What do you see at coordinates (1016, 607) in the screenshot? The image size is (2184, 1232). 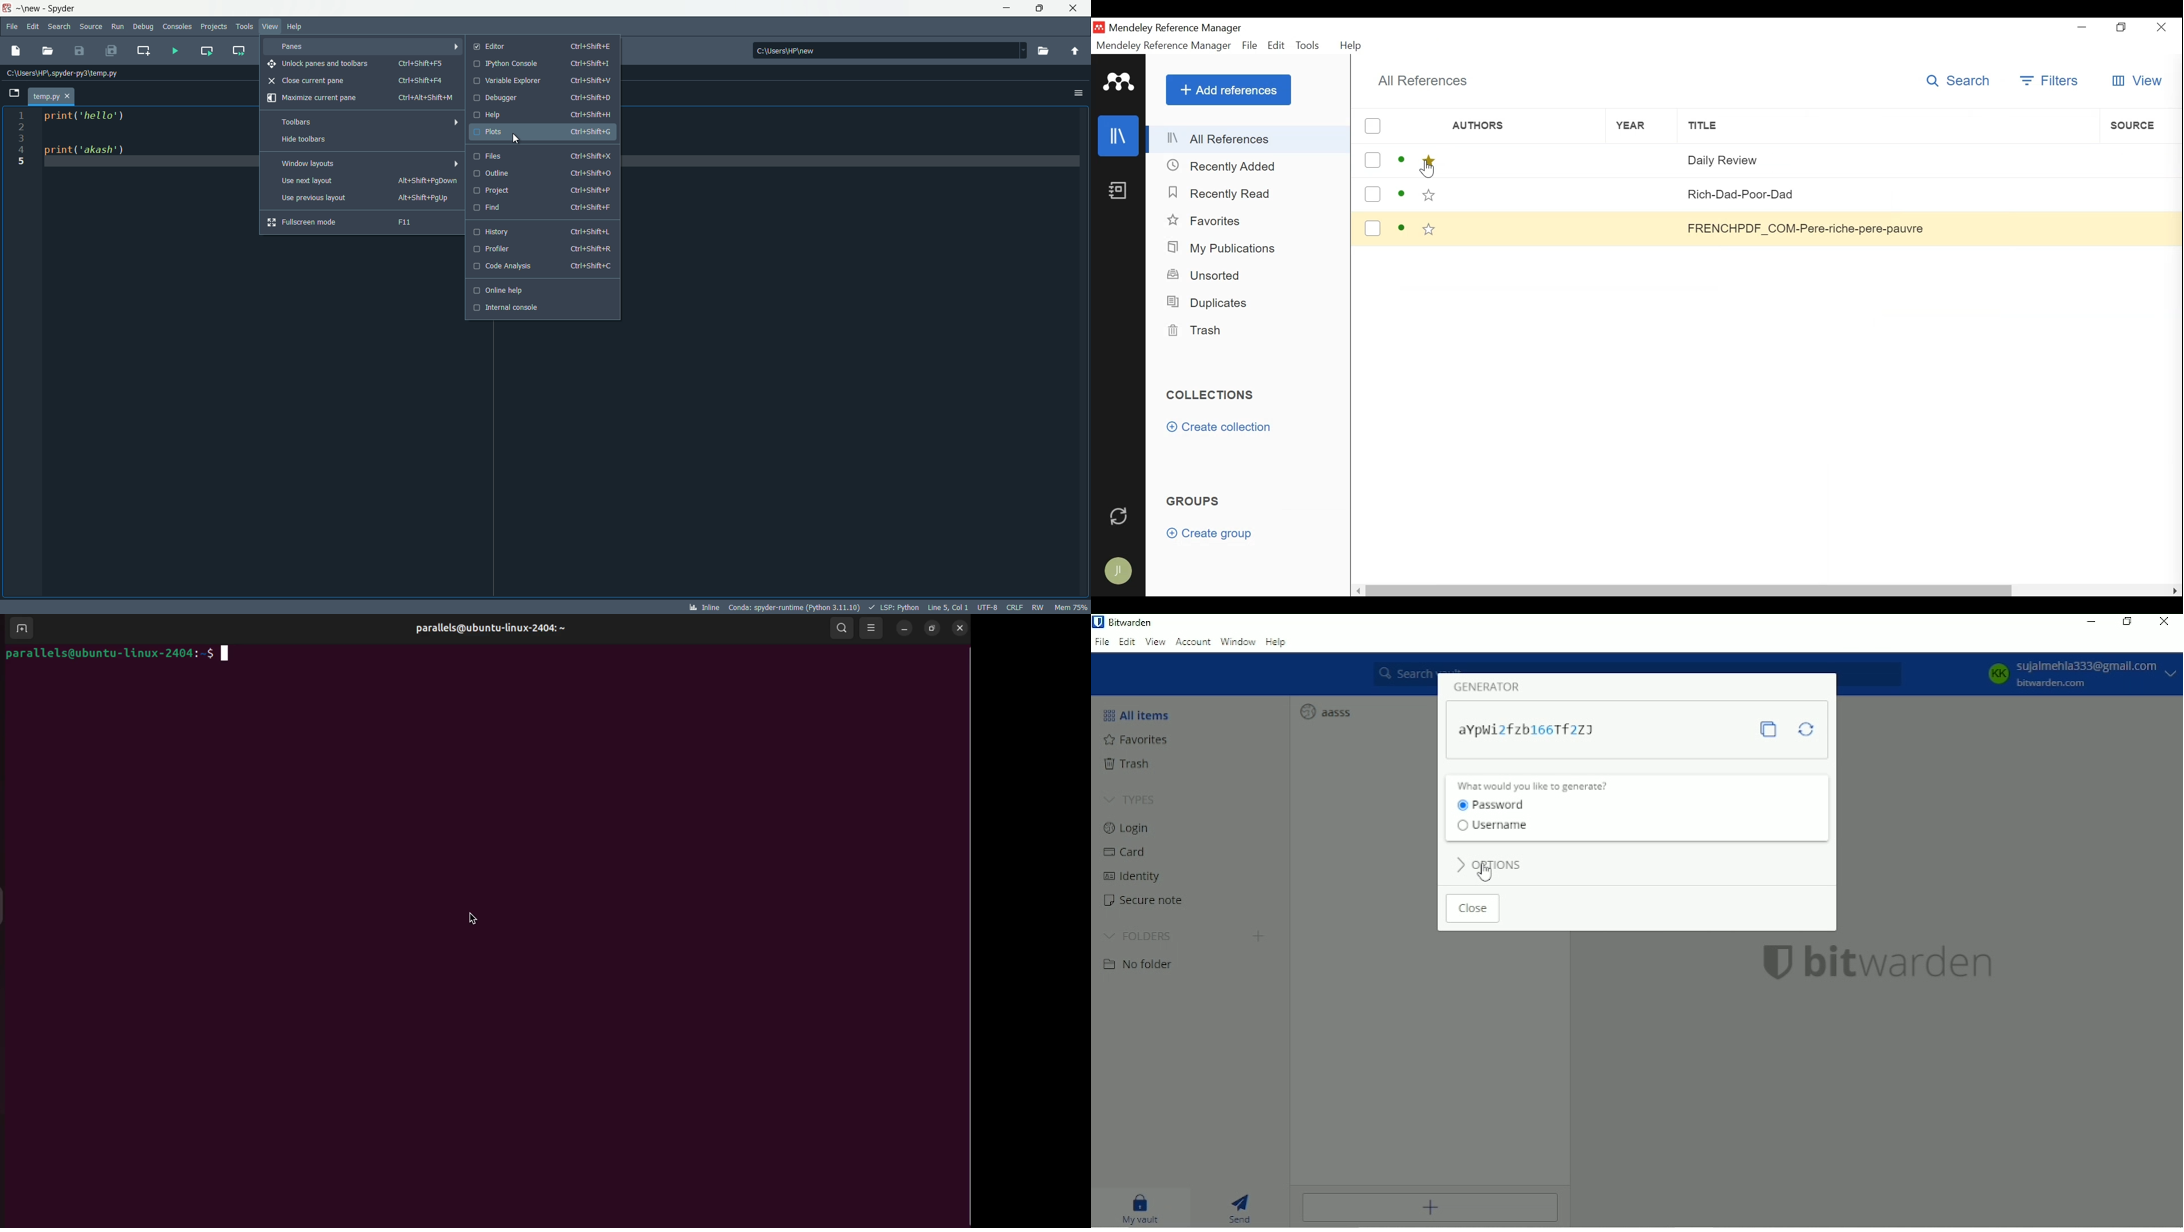 I see `crlf` at bounding box center [1016, 607].